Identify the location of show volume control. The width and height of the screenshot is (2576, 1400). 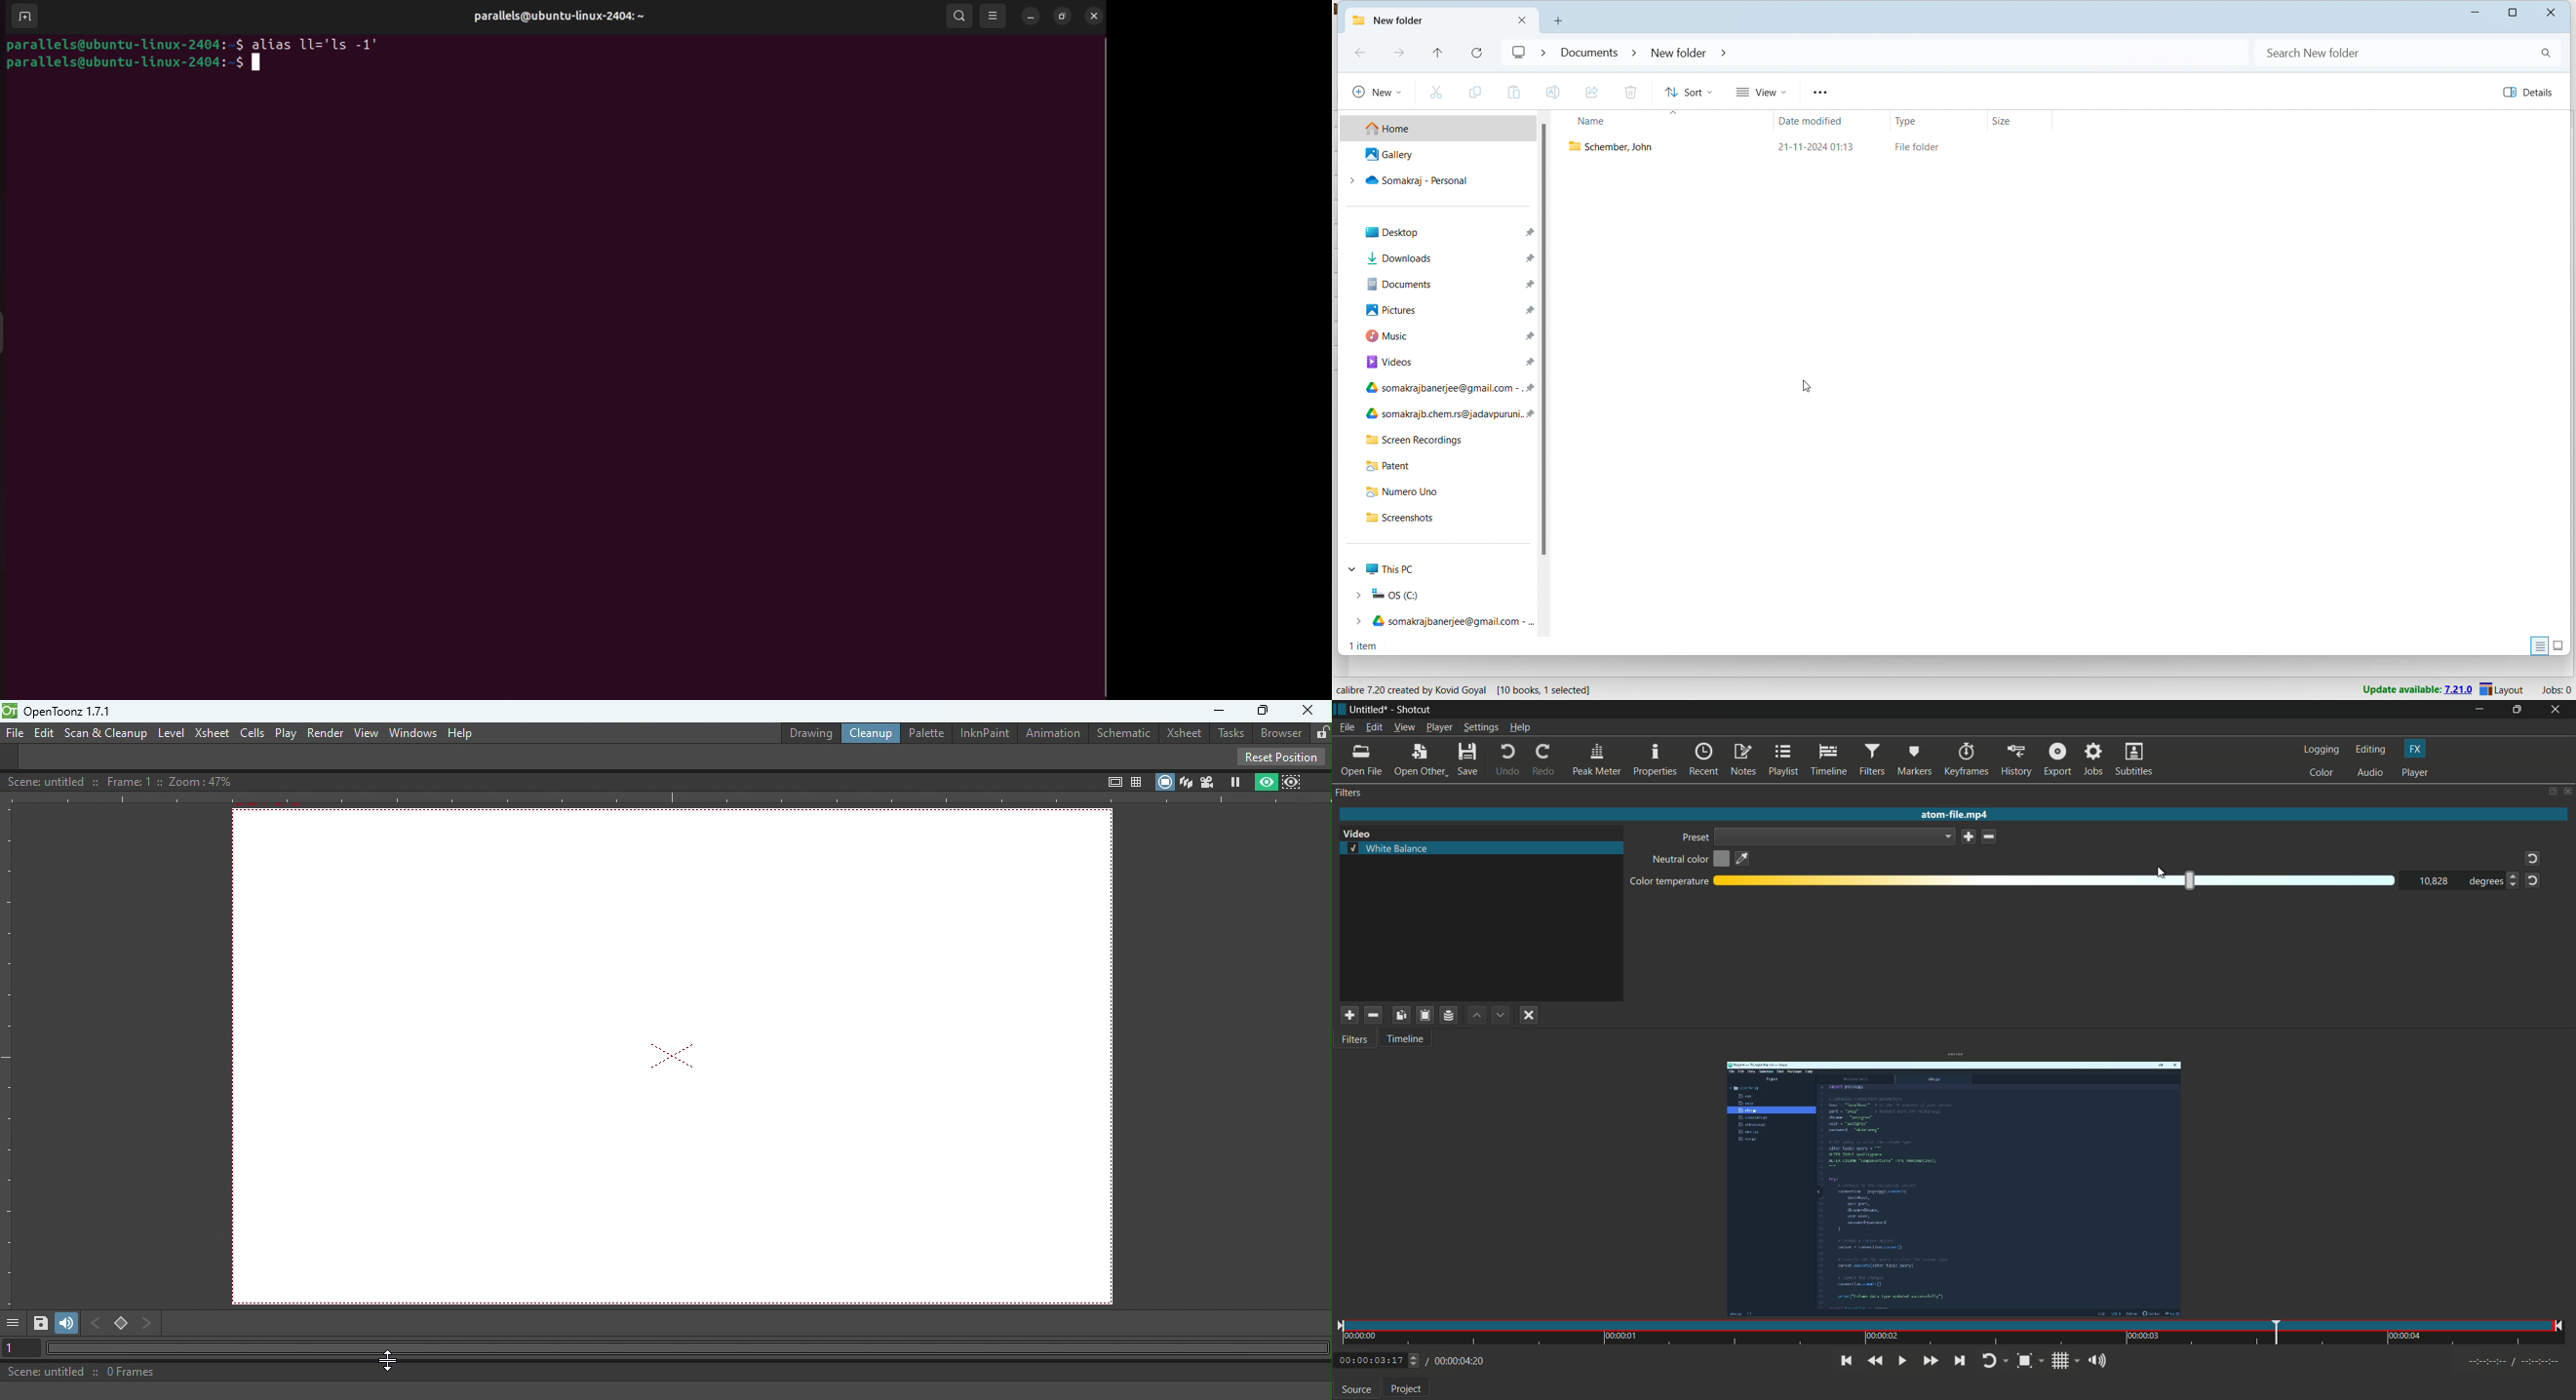
(2100, 1360).